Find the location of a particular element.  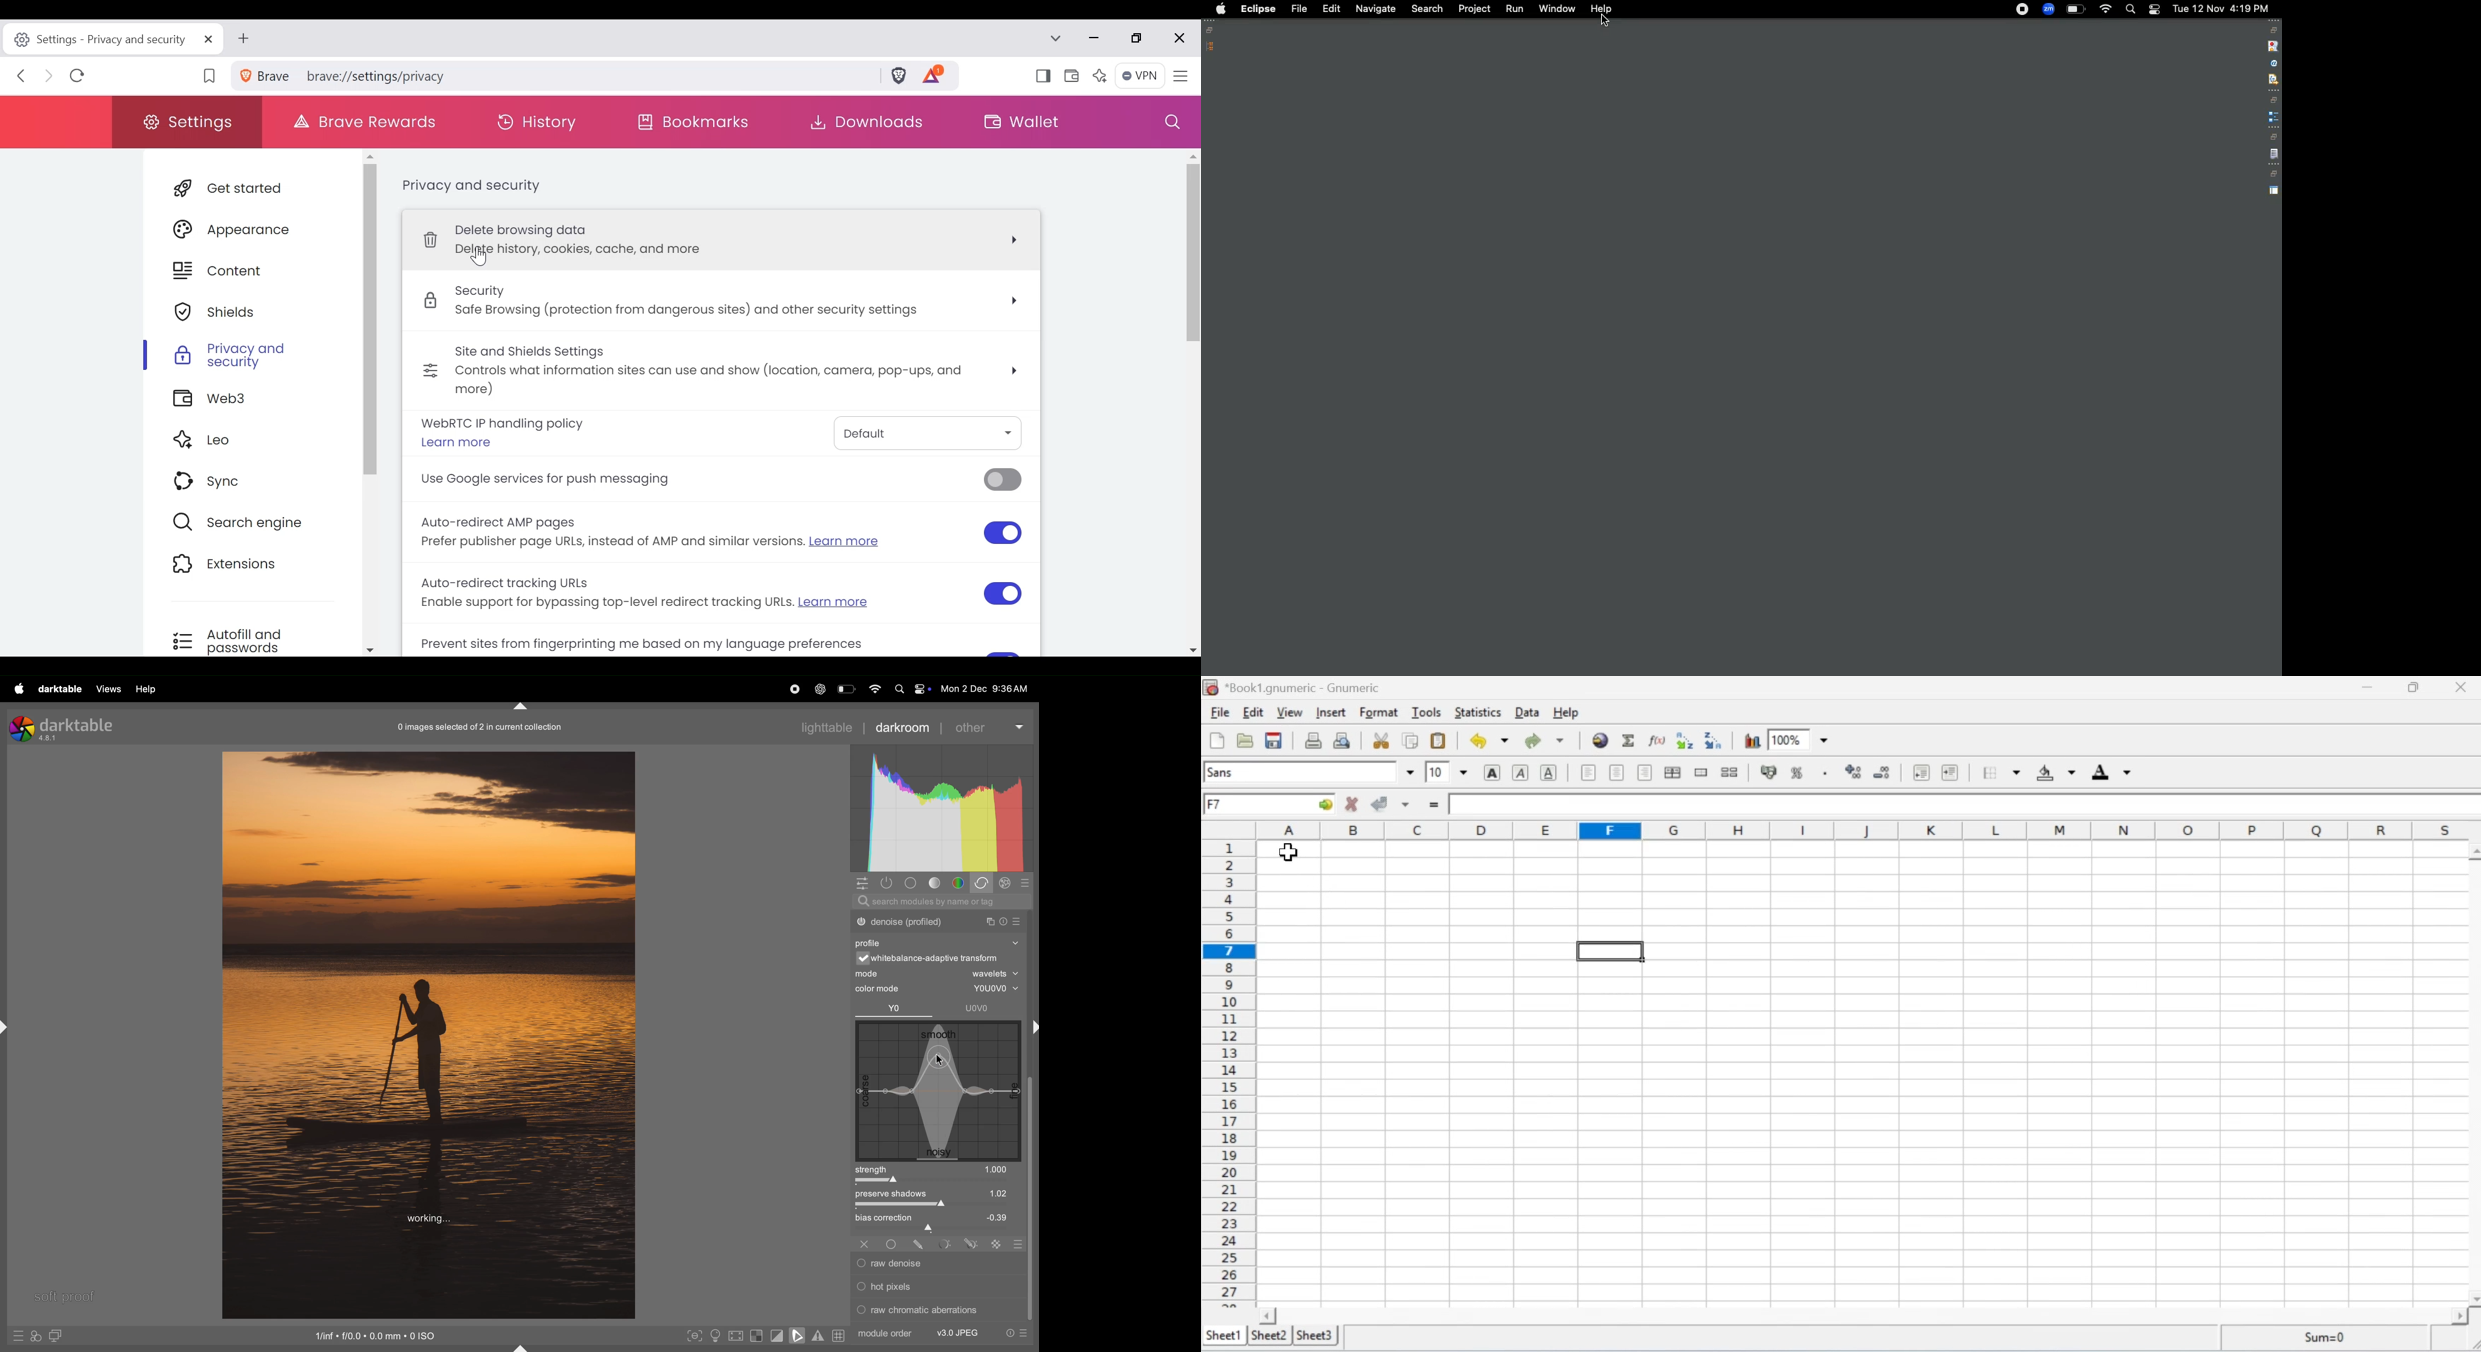

History is located at coordinates (543, 121).